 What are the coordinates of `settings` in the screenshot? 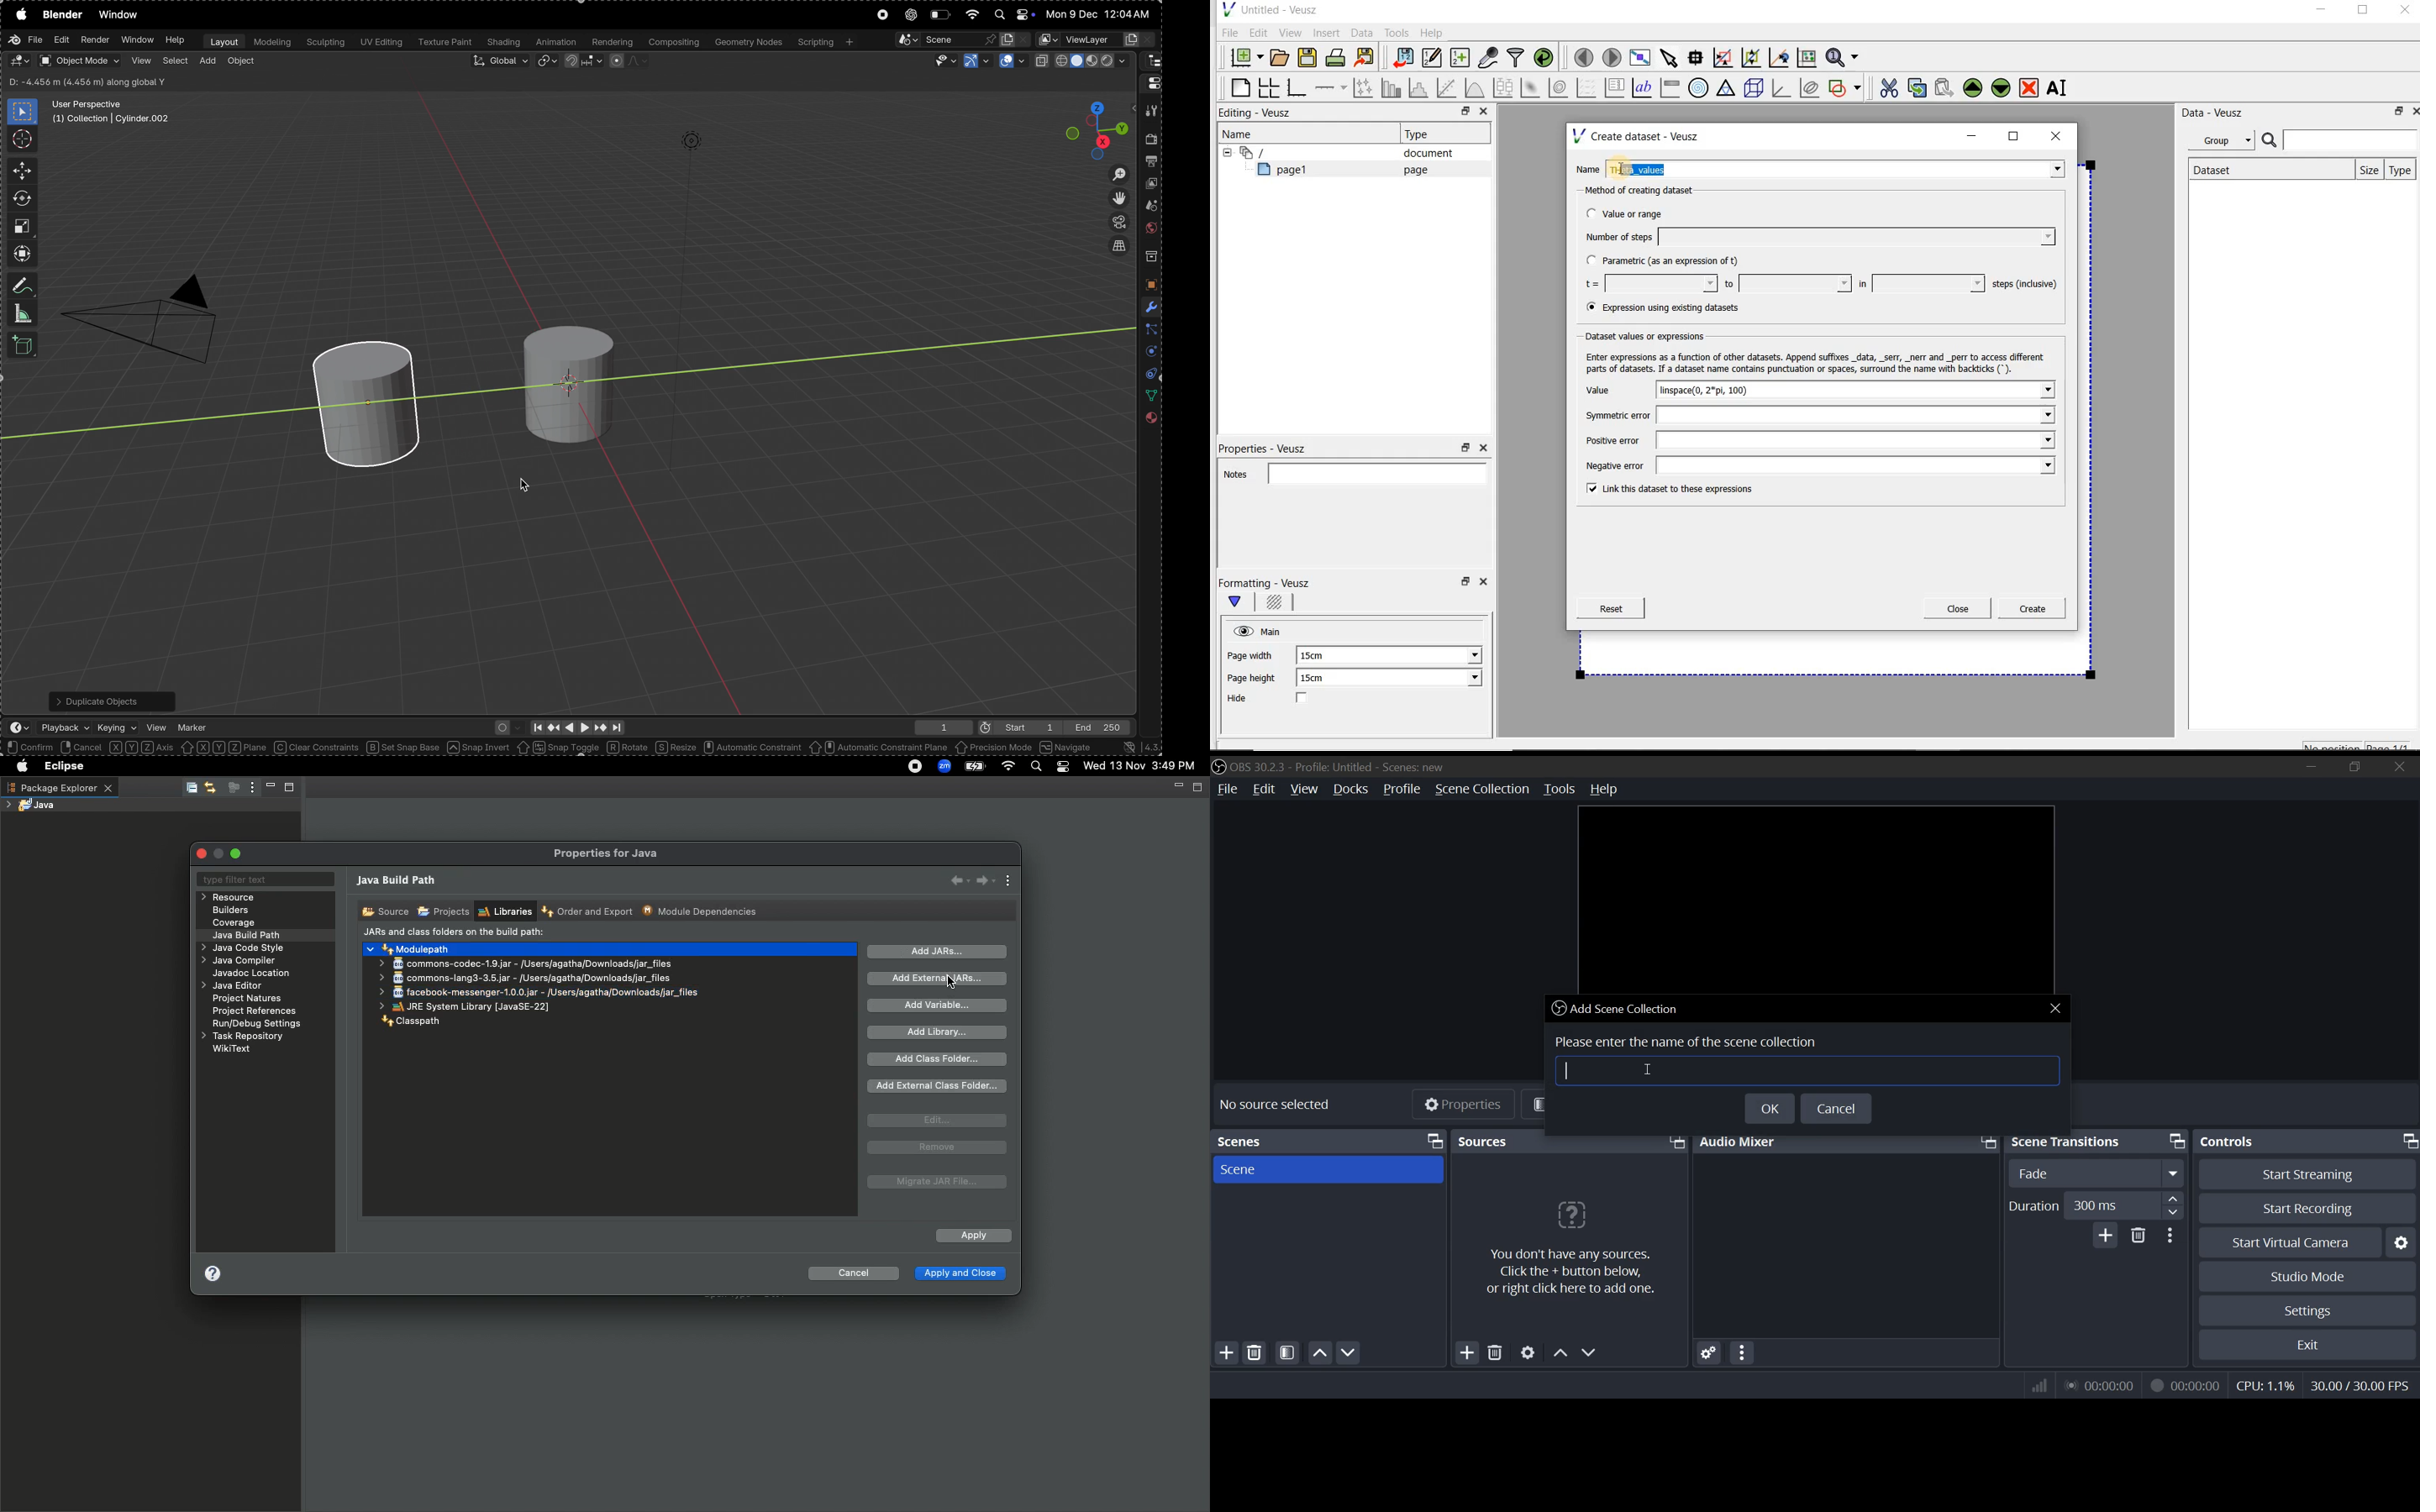 It's located at (2309, 1309).